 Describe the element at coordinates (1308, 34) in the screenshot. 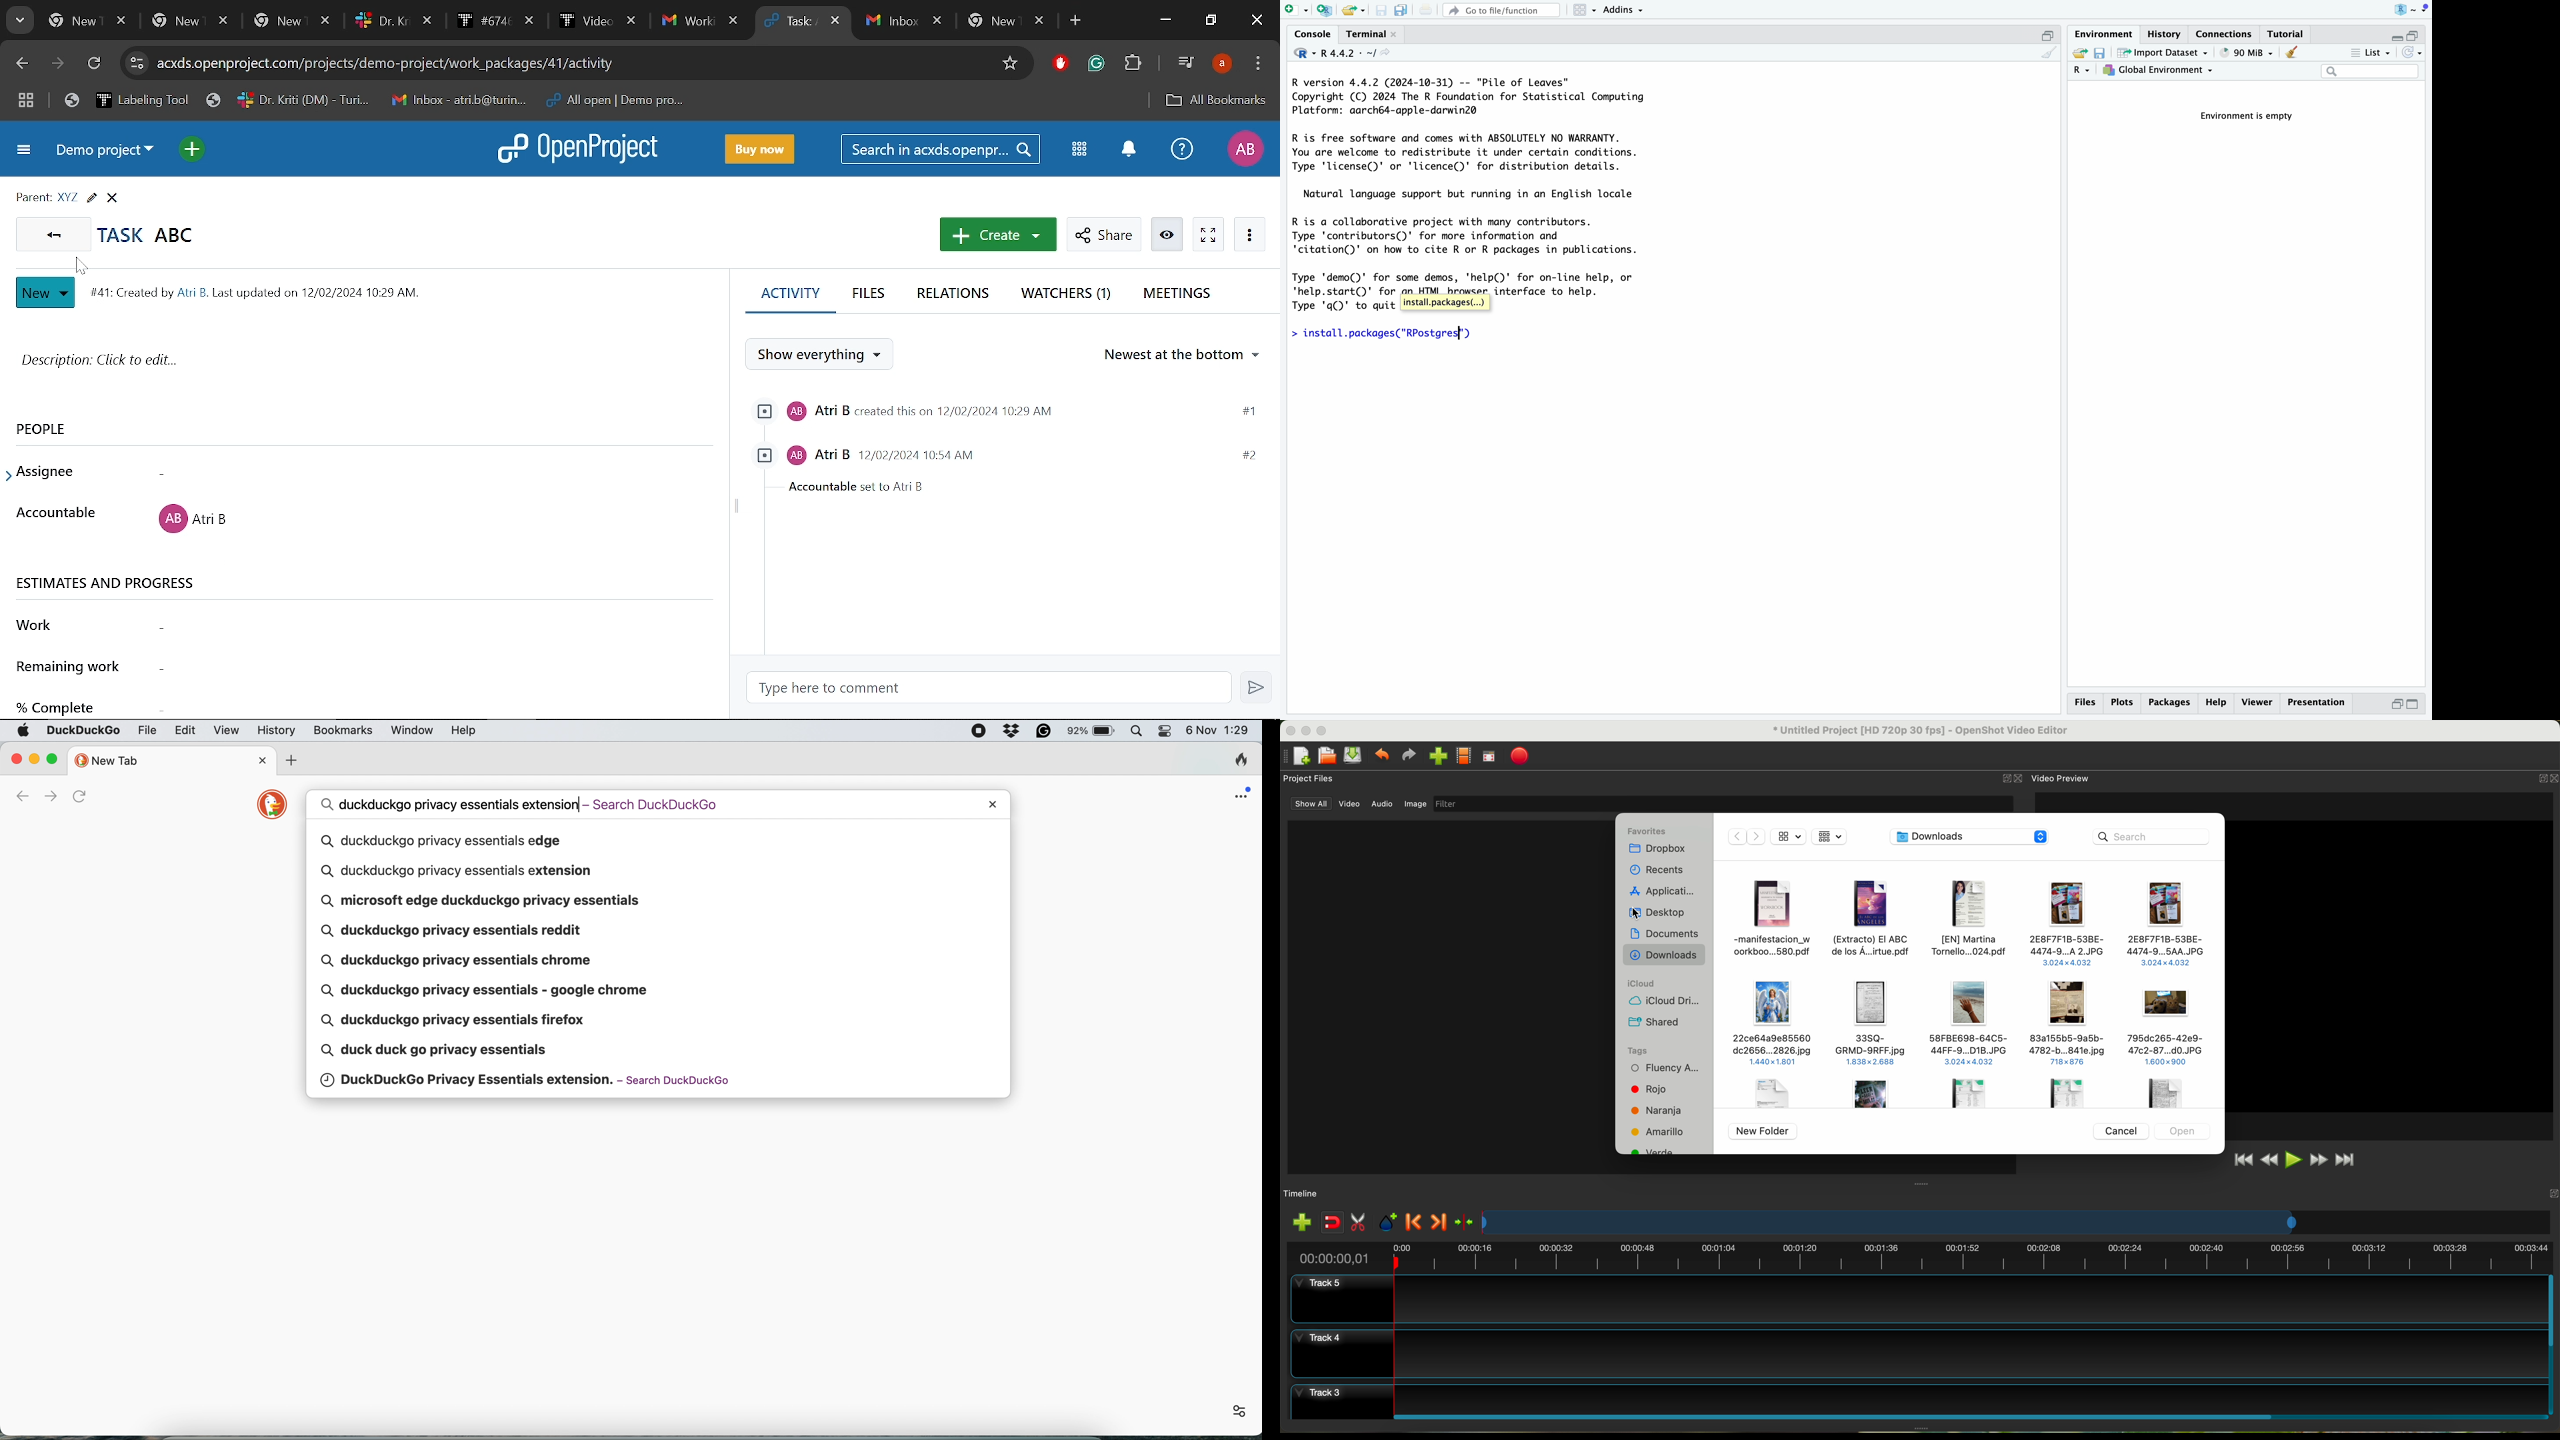

I see `console` at that location.